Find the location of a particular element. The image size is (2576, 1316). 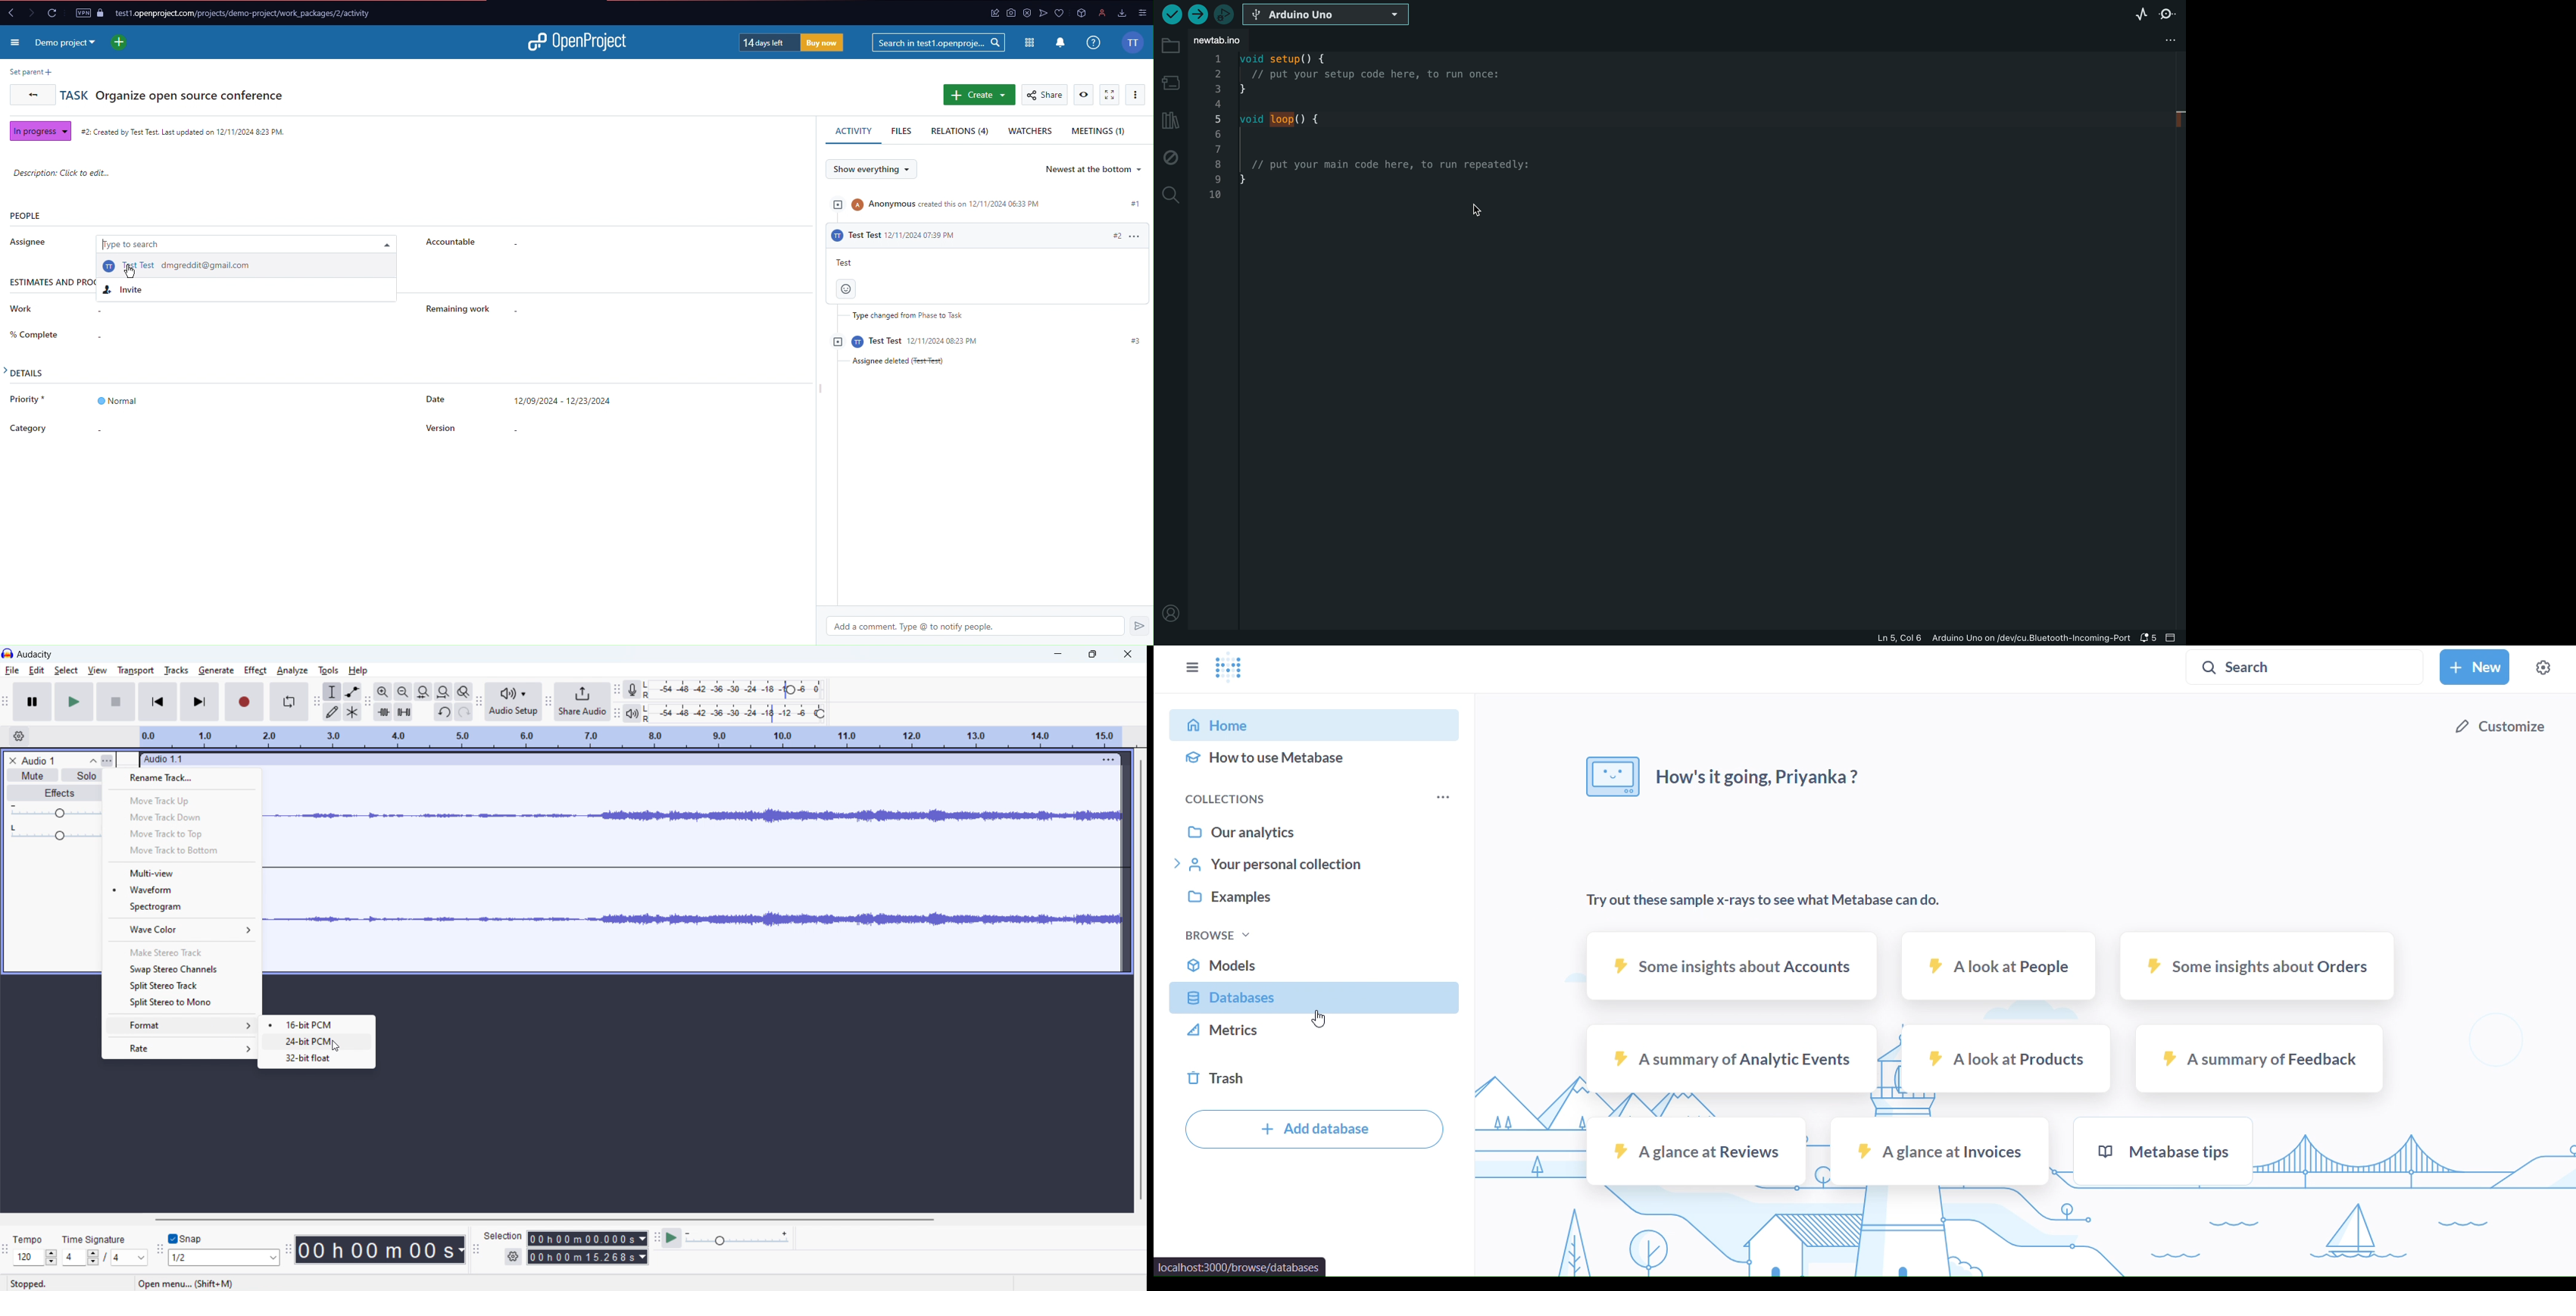

playback meter toolbar is located at coordinates (617, 713).